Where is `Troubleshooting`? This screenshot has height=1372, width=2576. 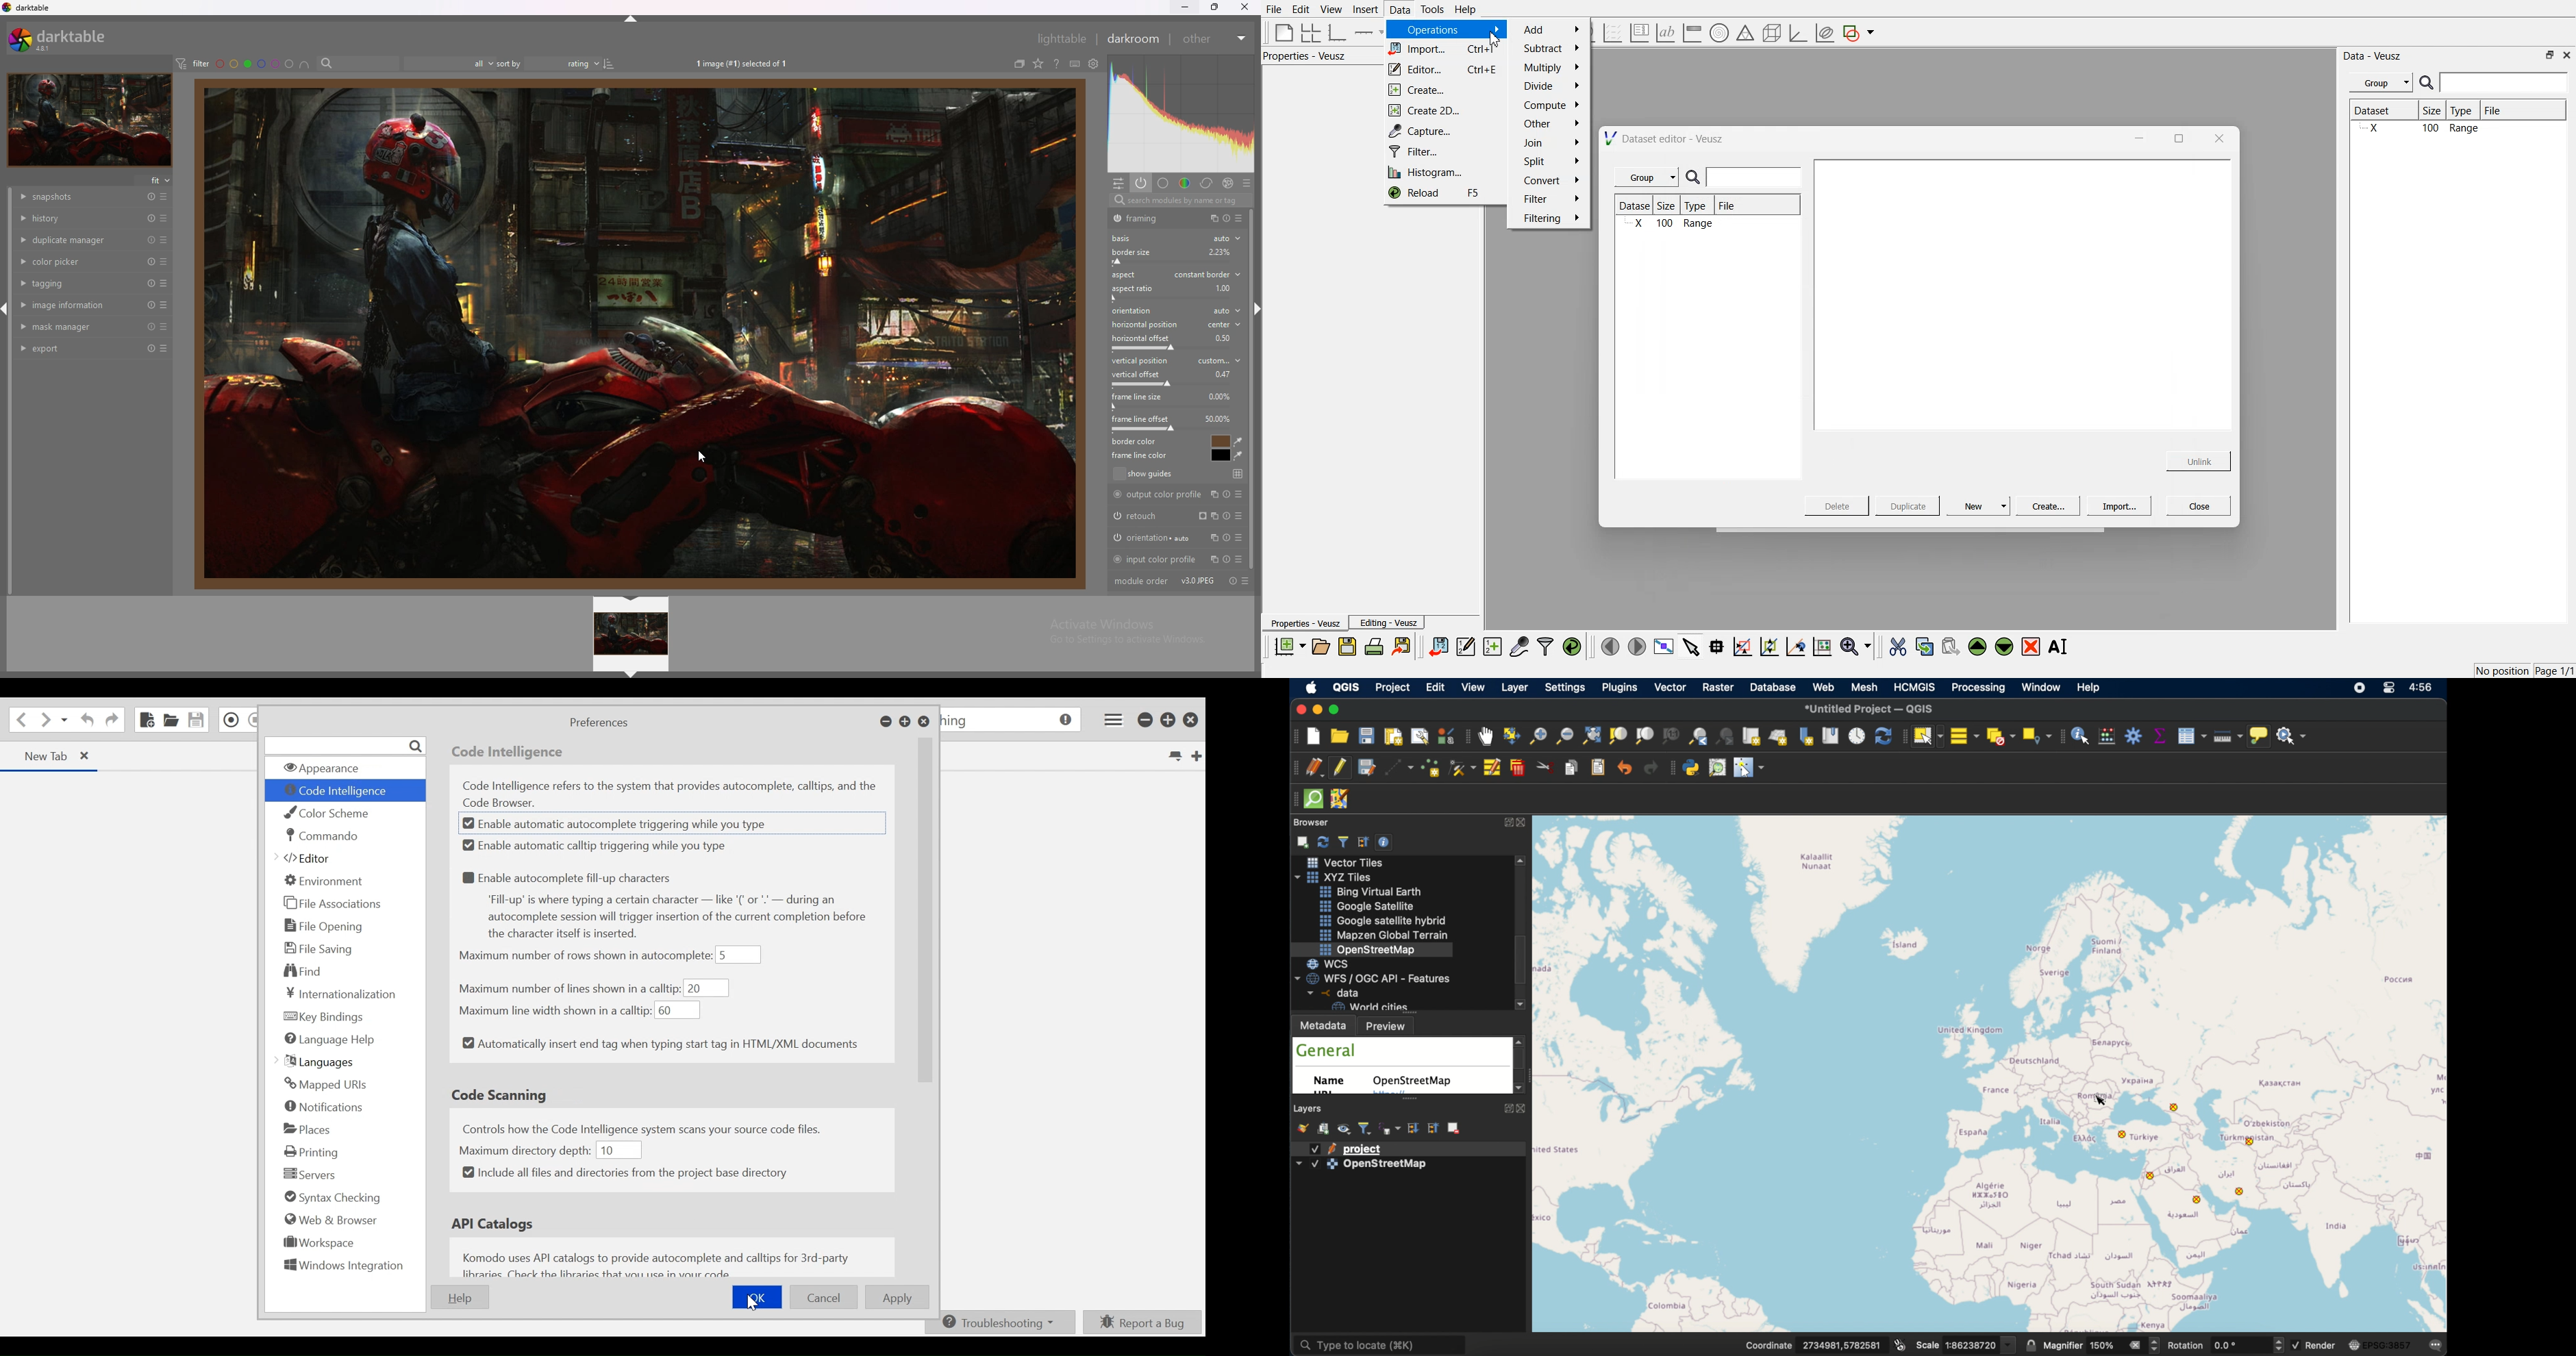
Troubleshooting is located at coordinates (998, 1323).